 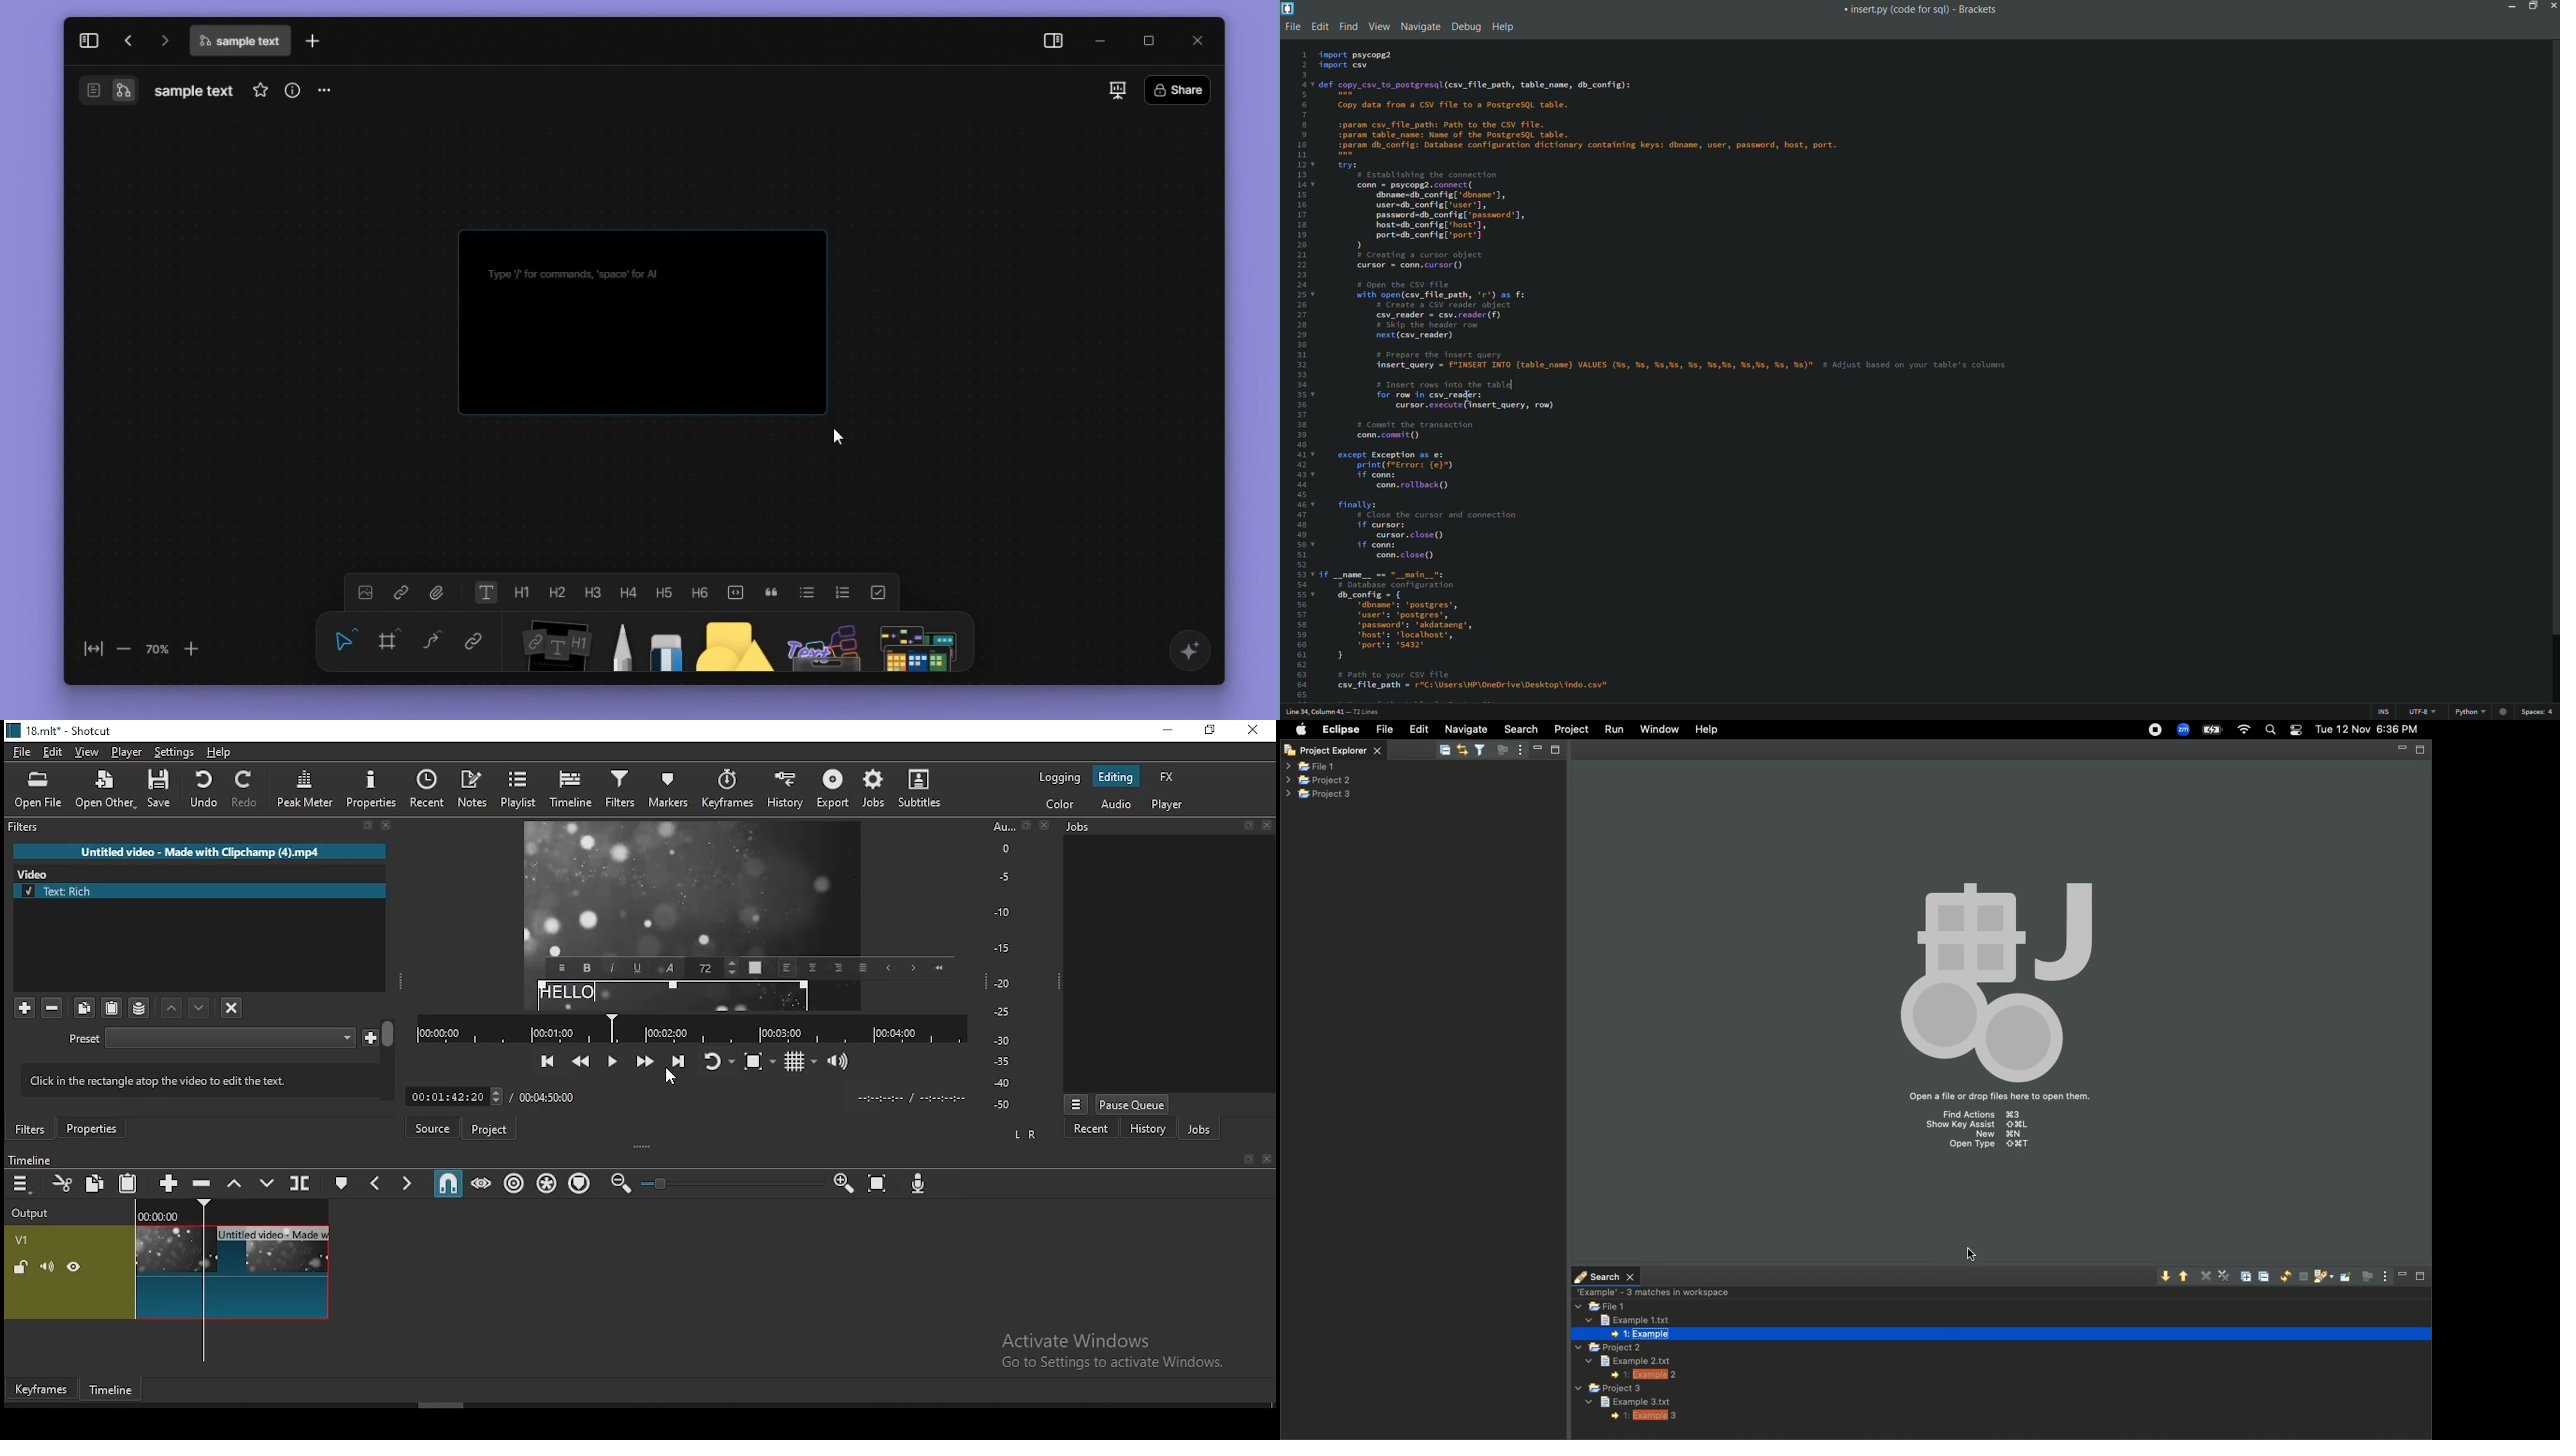 What do you see at coordinates (592, 590) in the screenshot?
I see `heading 3` at bounding box center [592, 590].